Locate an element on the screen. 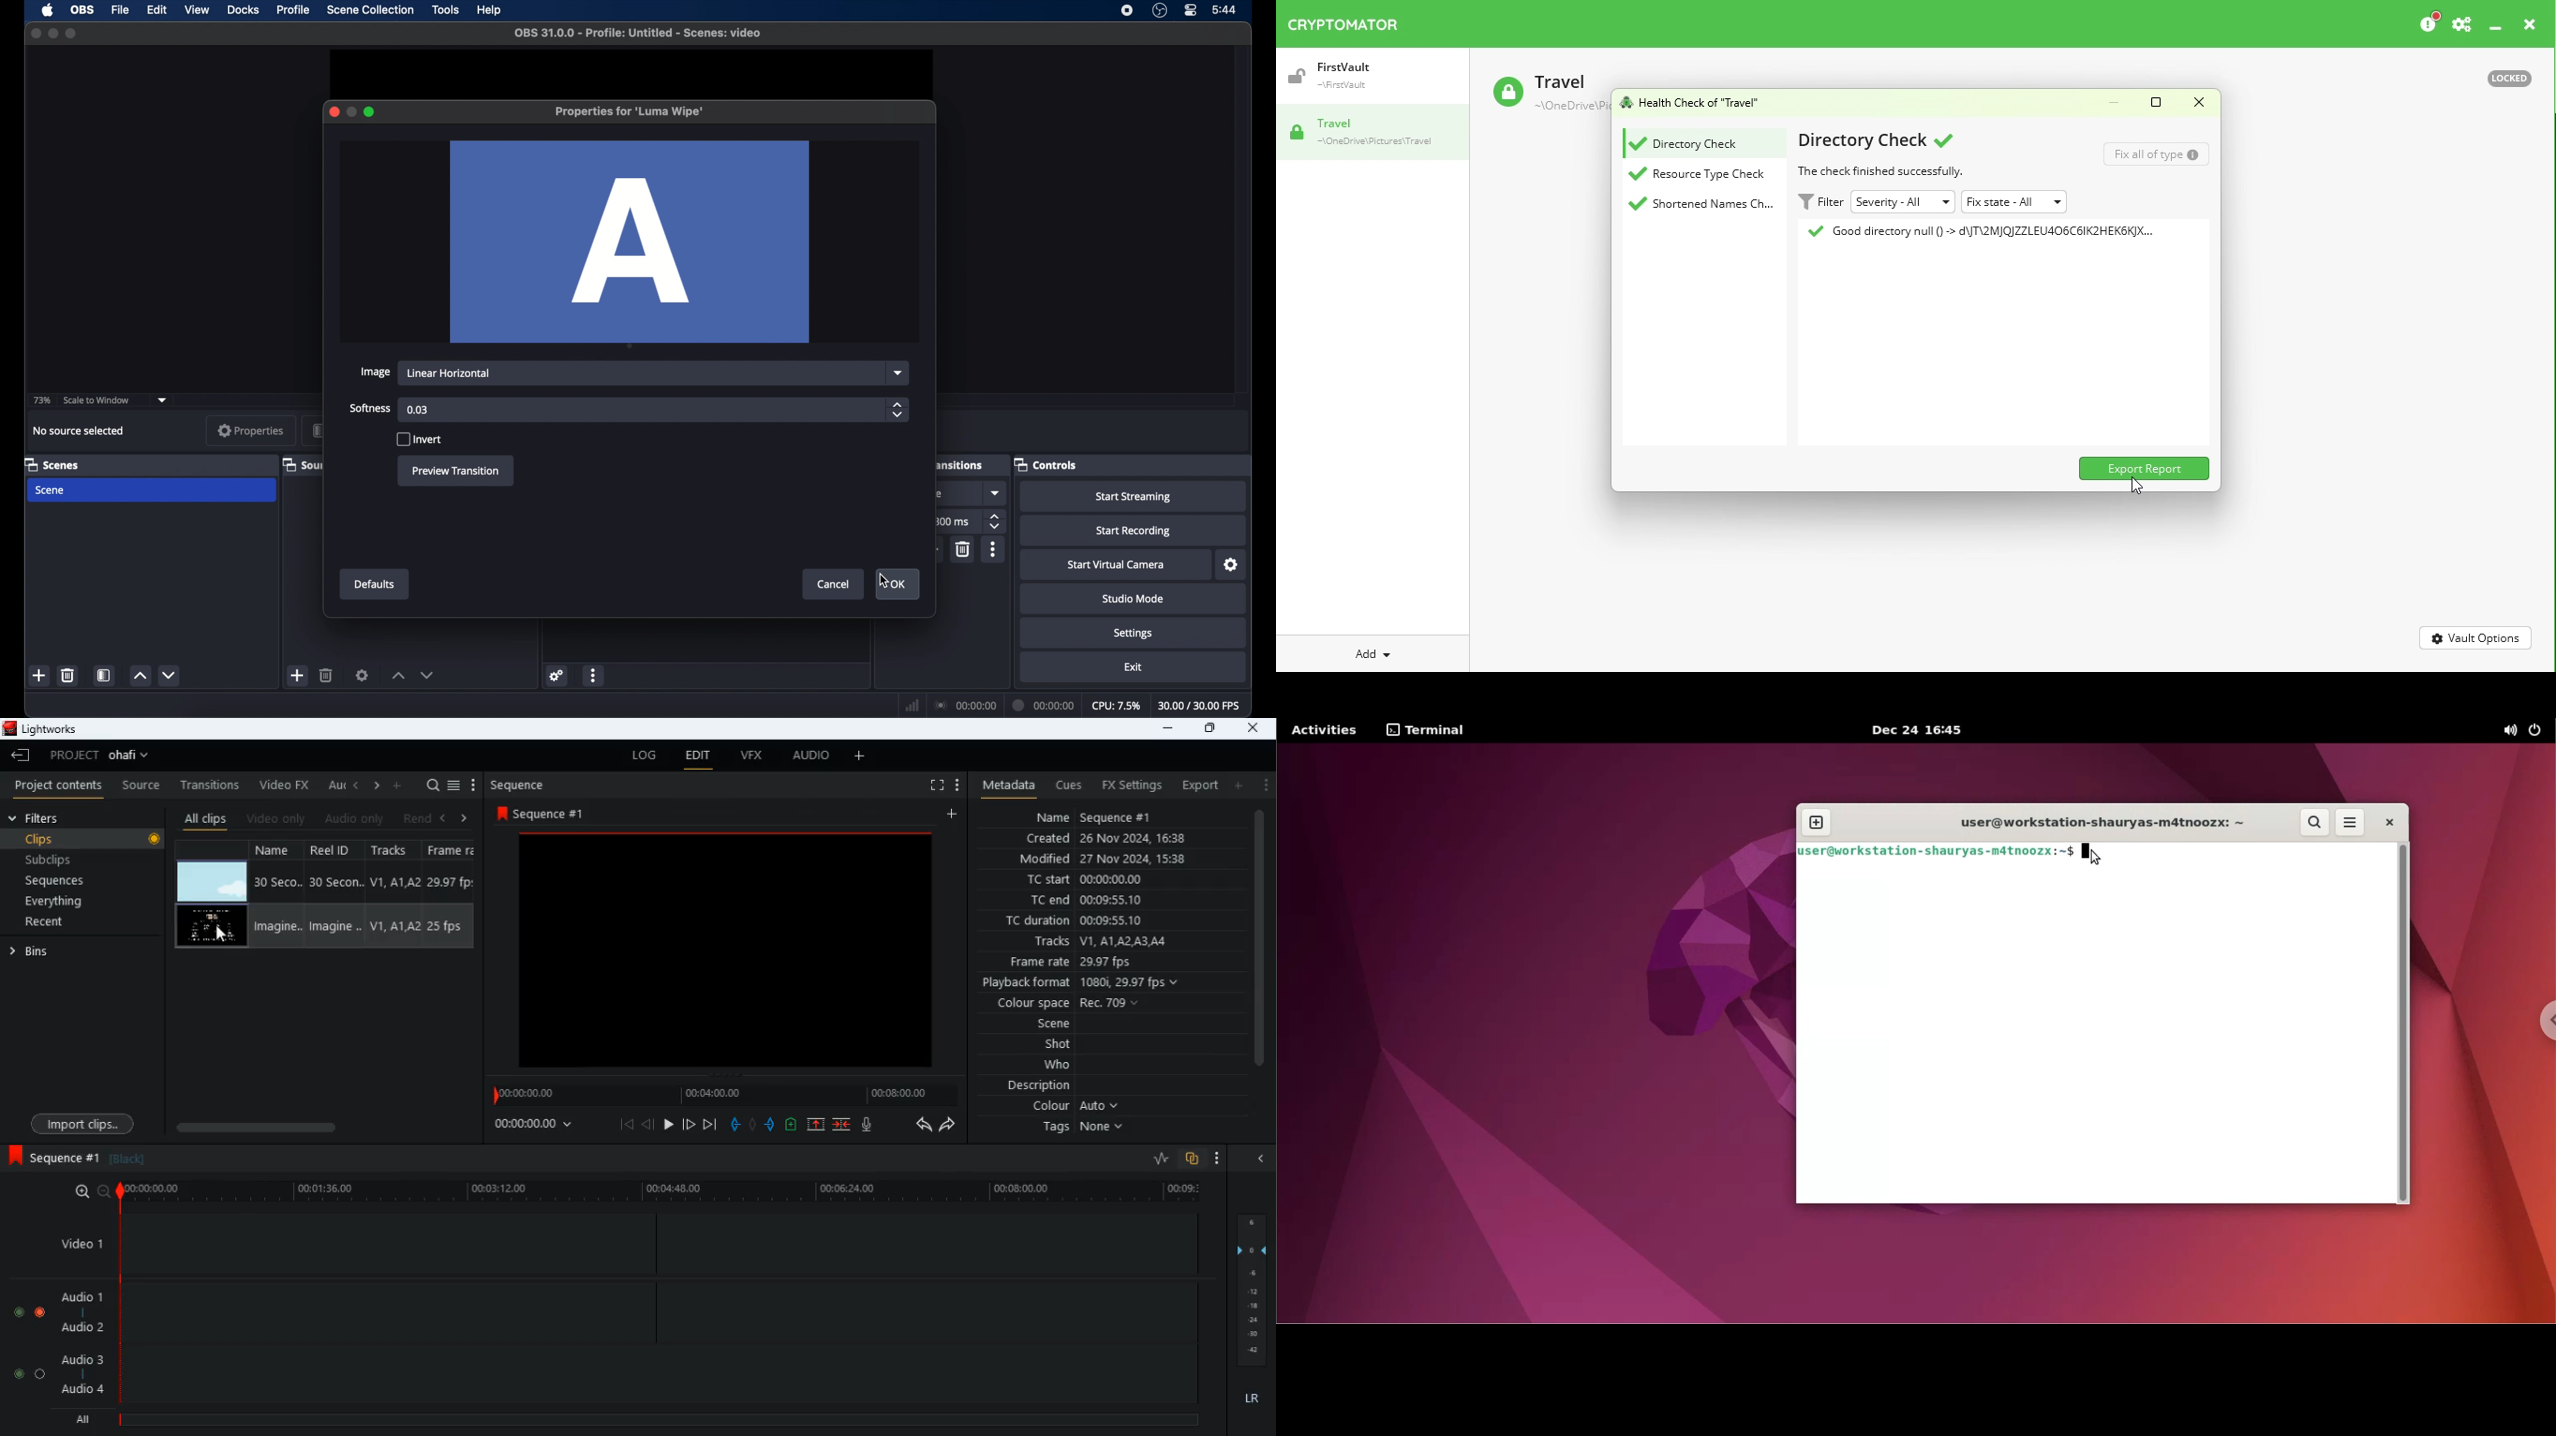 This screenshot has width=2576, height=1456. 0.03 is located at coordinates (418, 410).